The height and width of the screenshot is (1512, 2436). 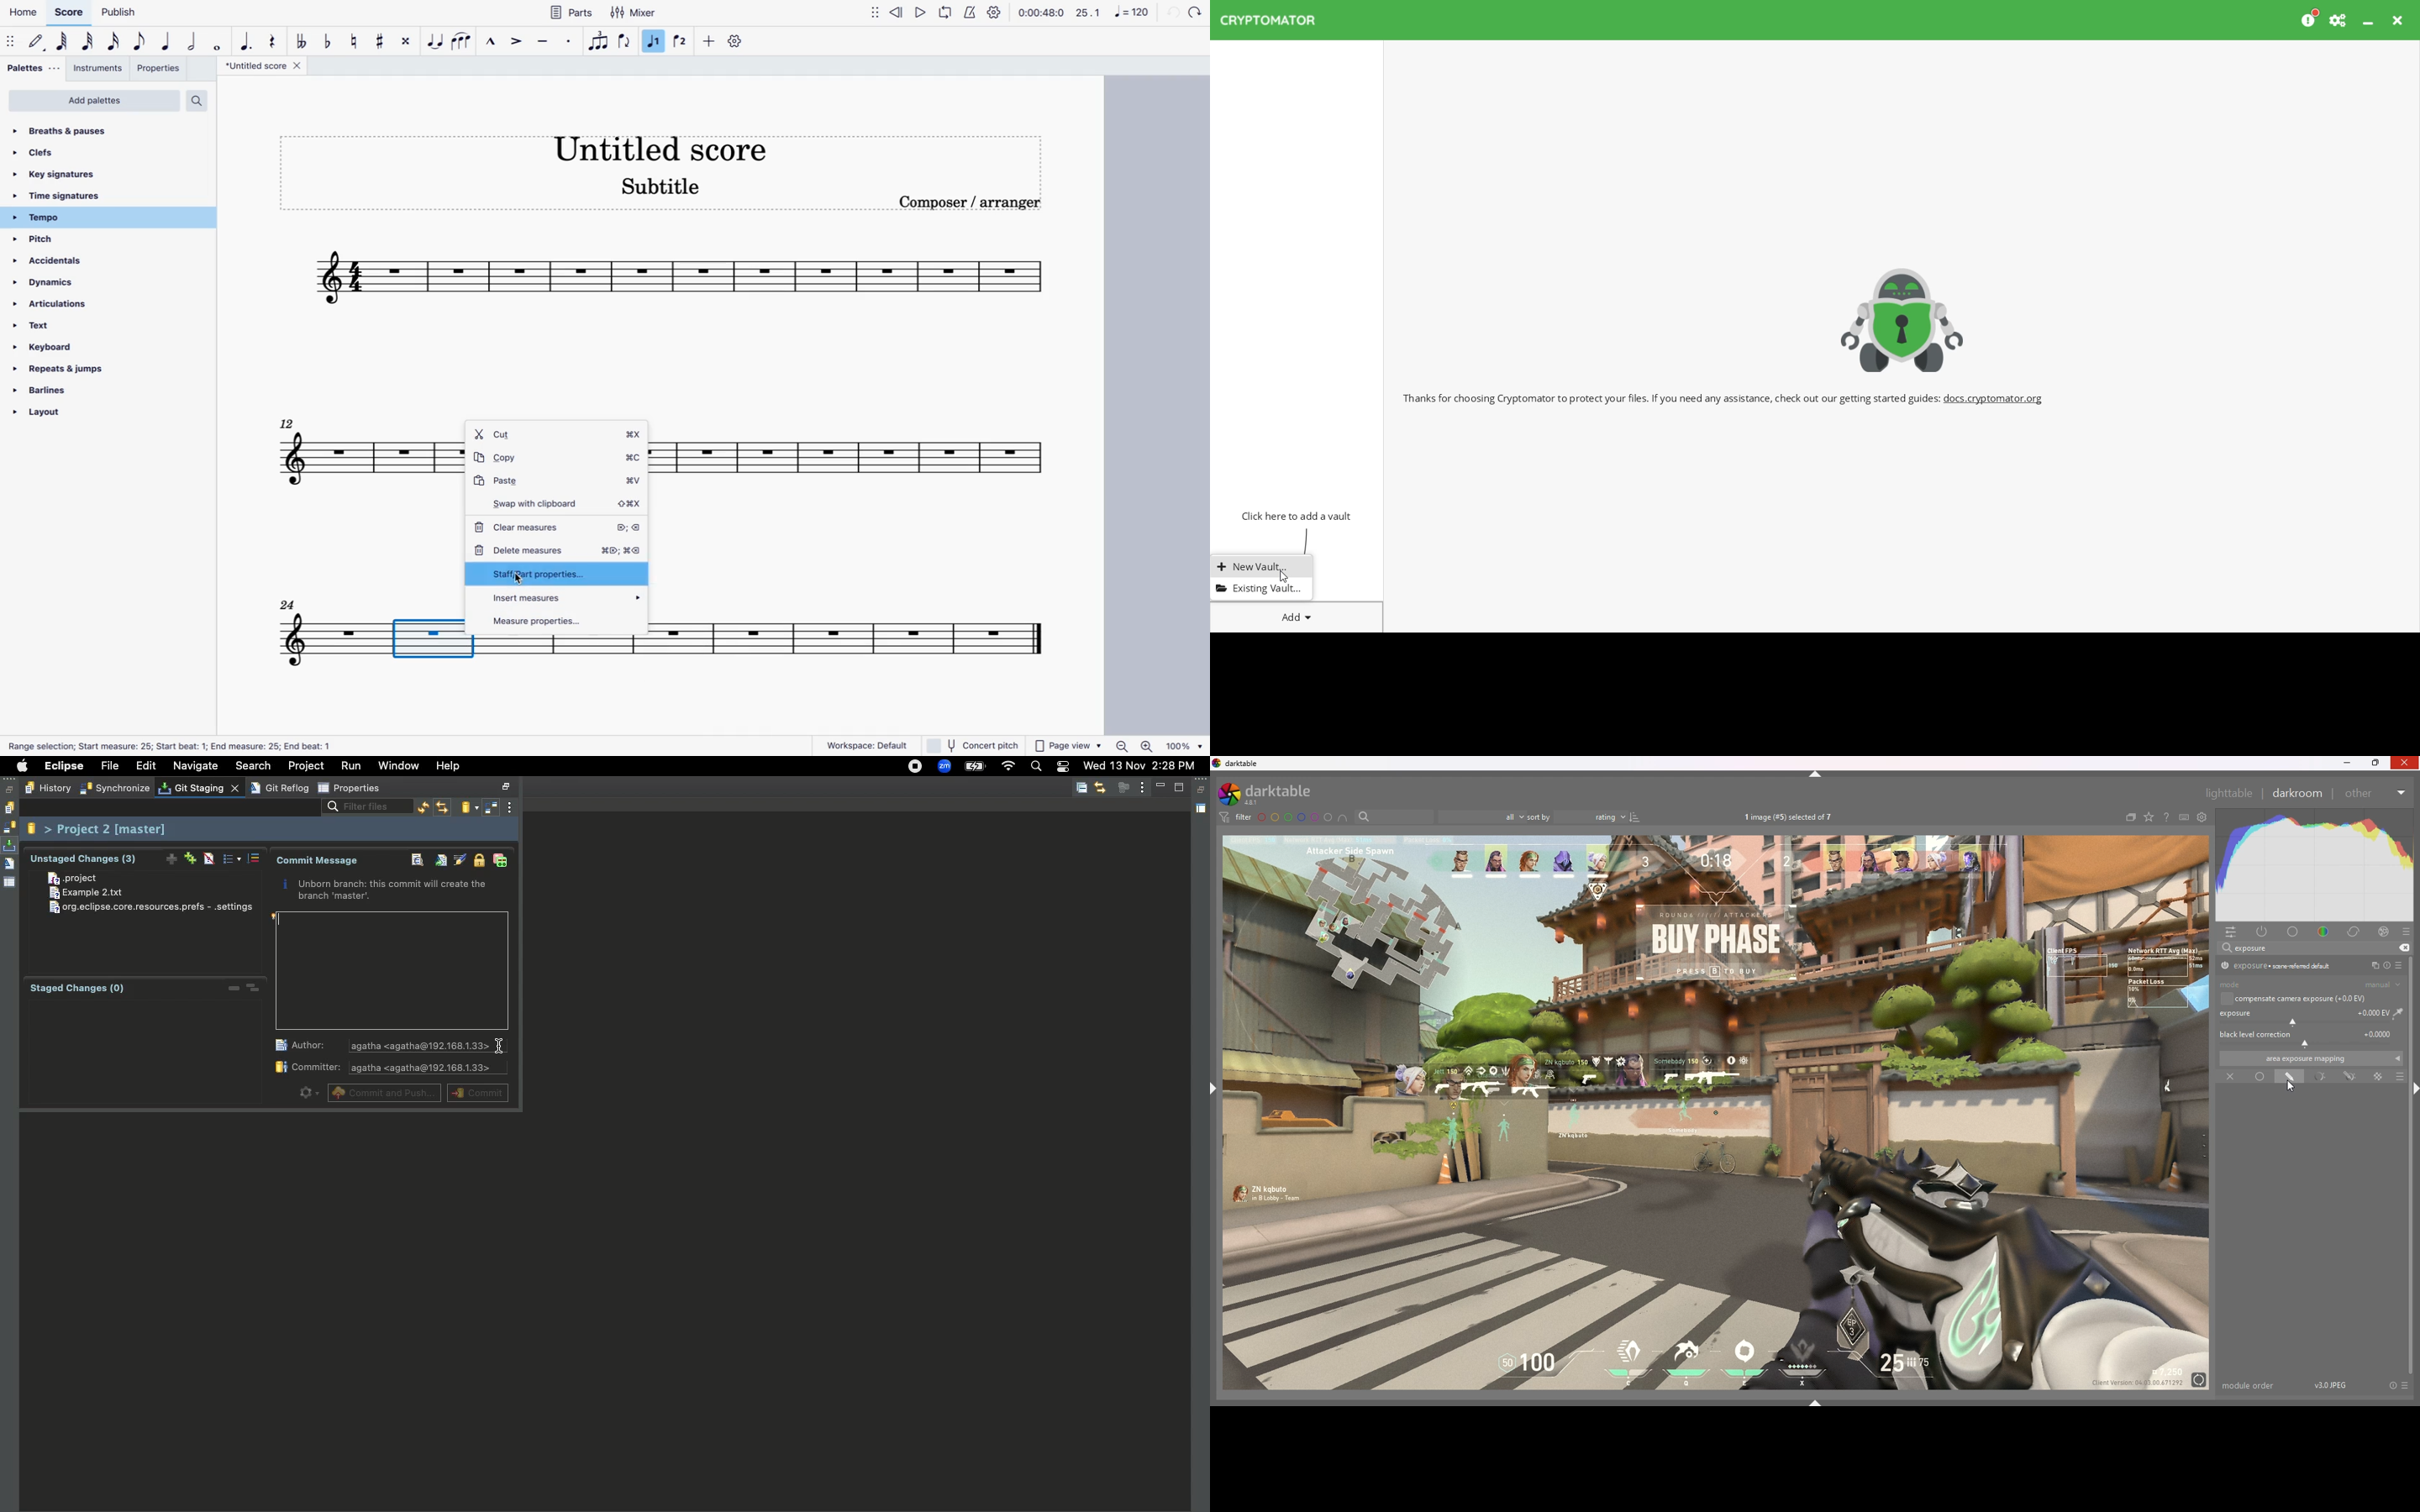 I want to click on Settings, so click(x=307, y=1092).